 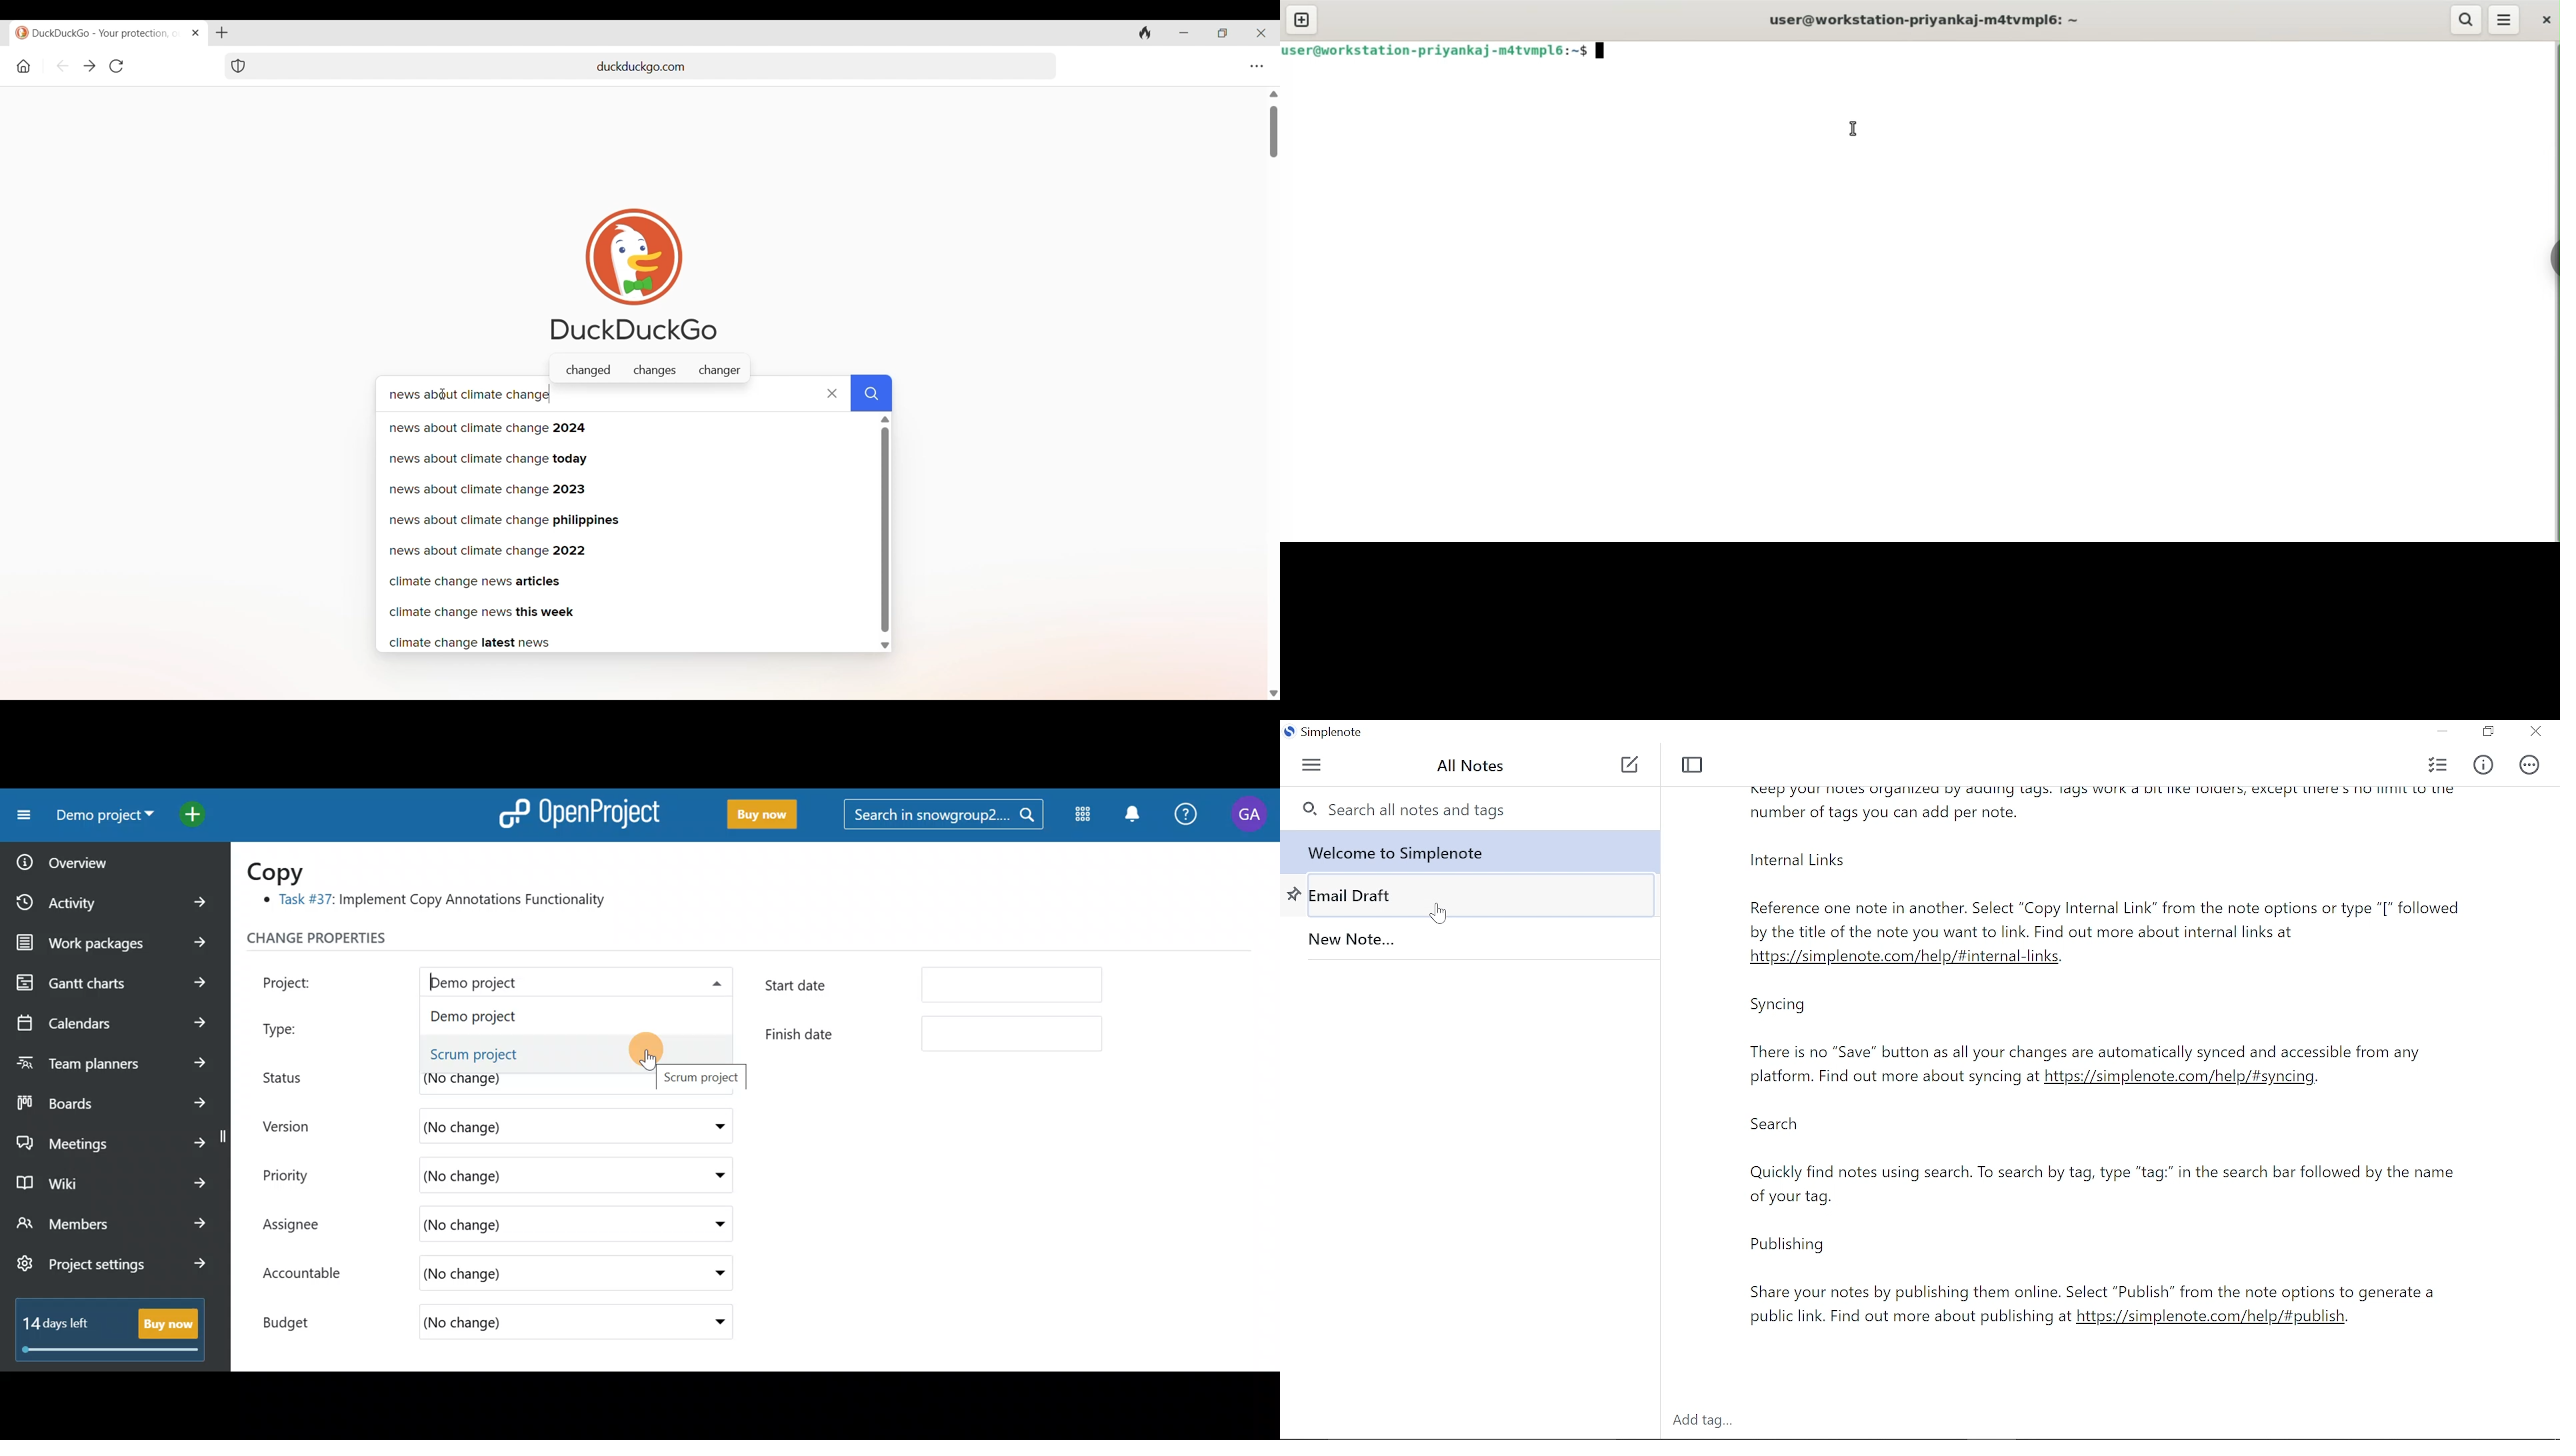 I want to click on checklist, so click(x=2437, y=765).